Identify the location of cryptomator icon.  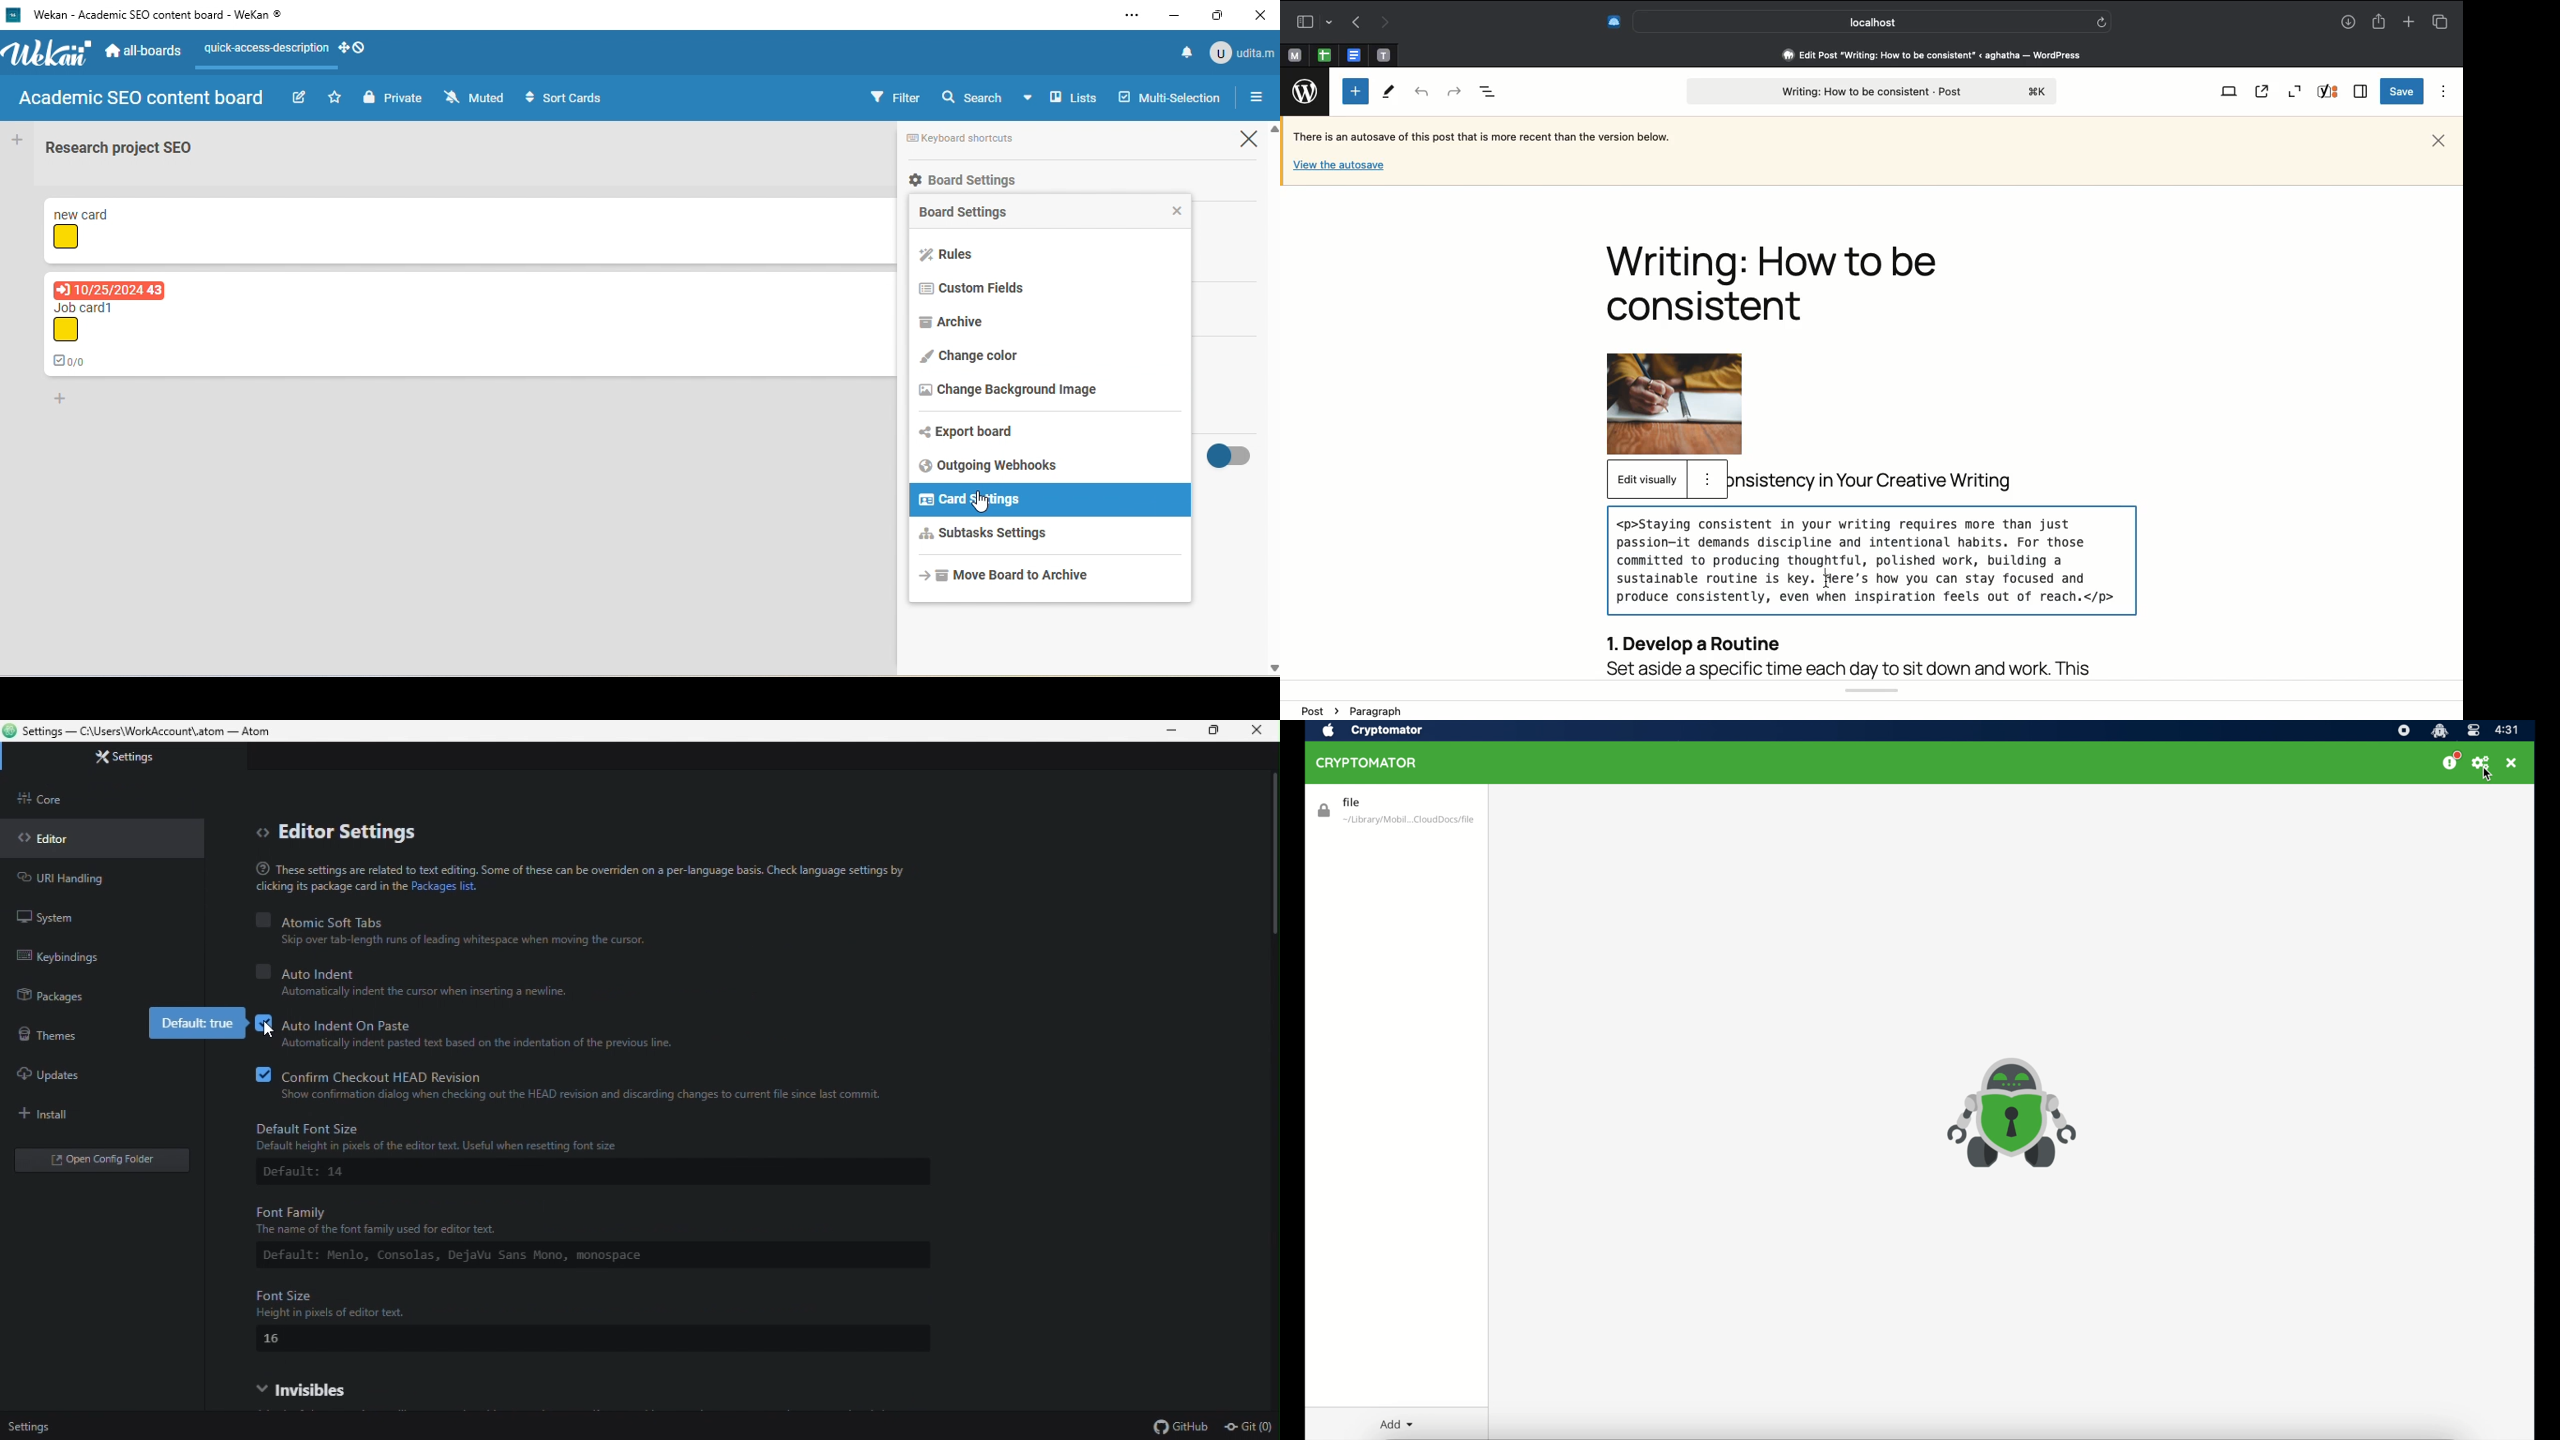
(2011, 1114).